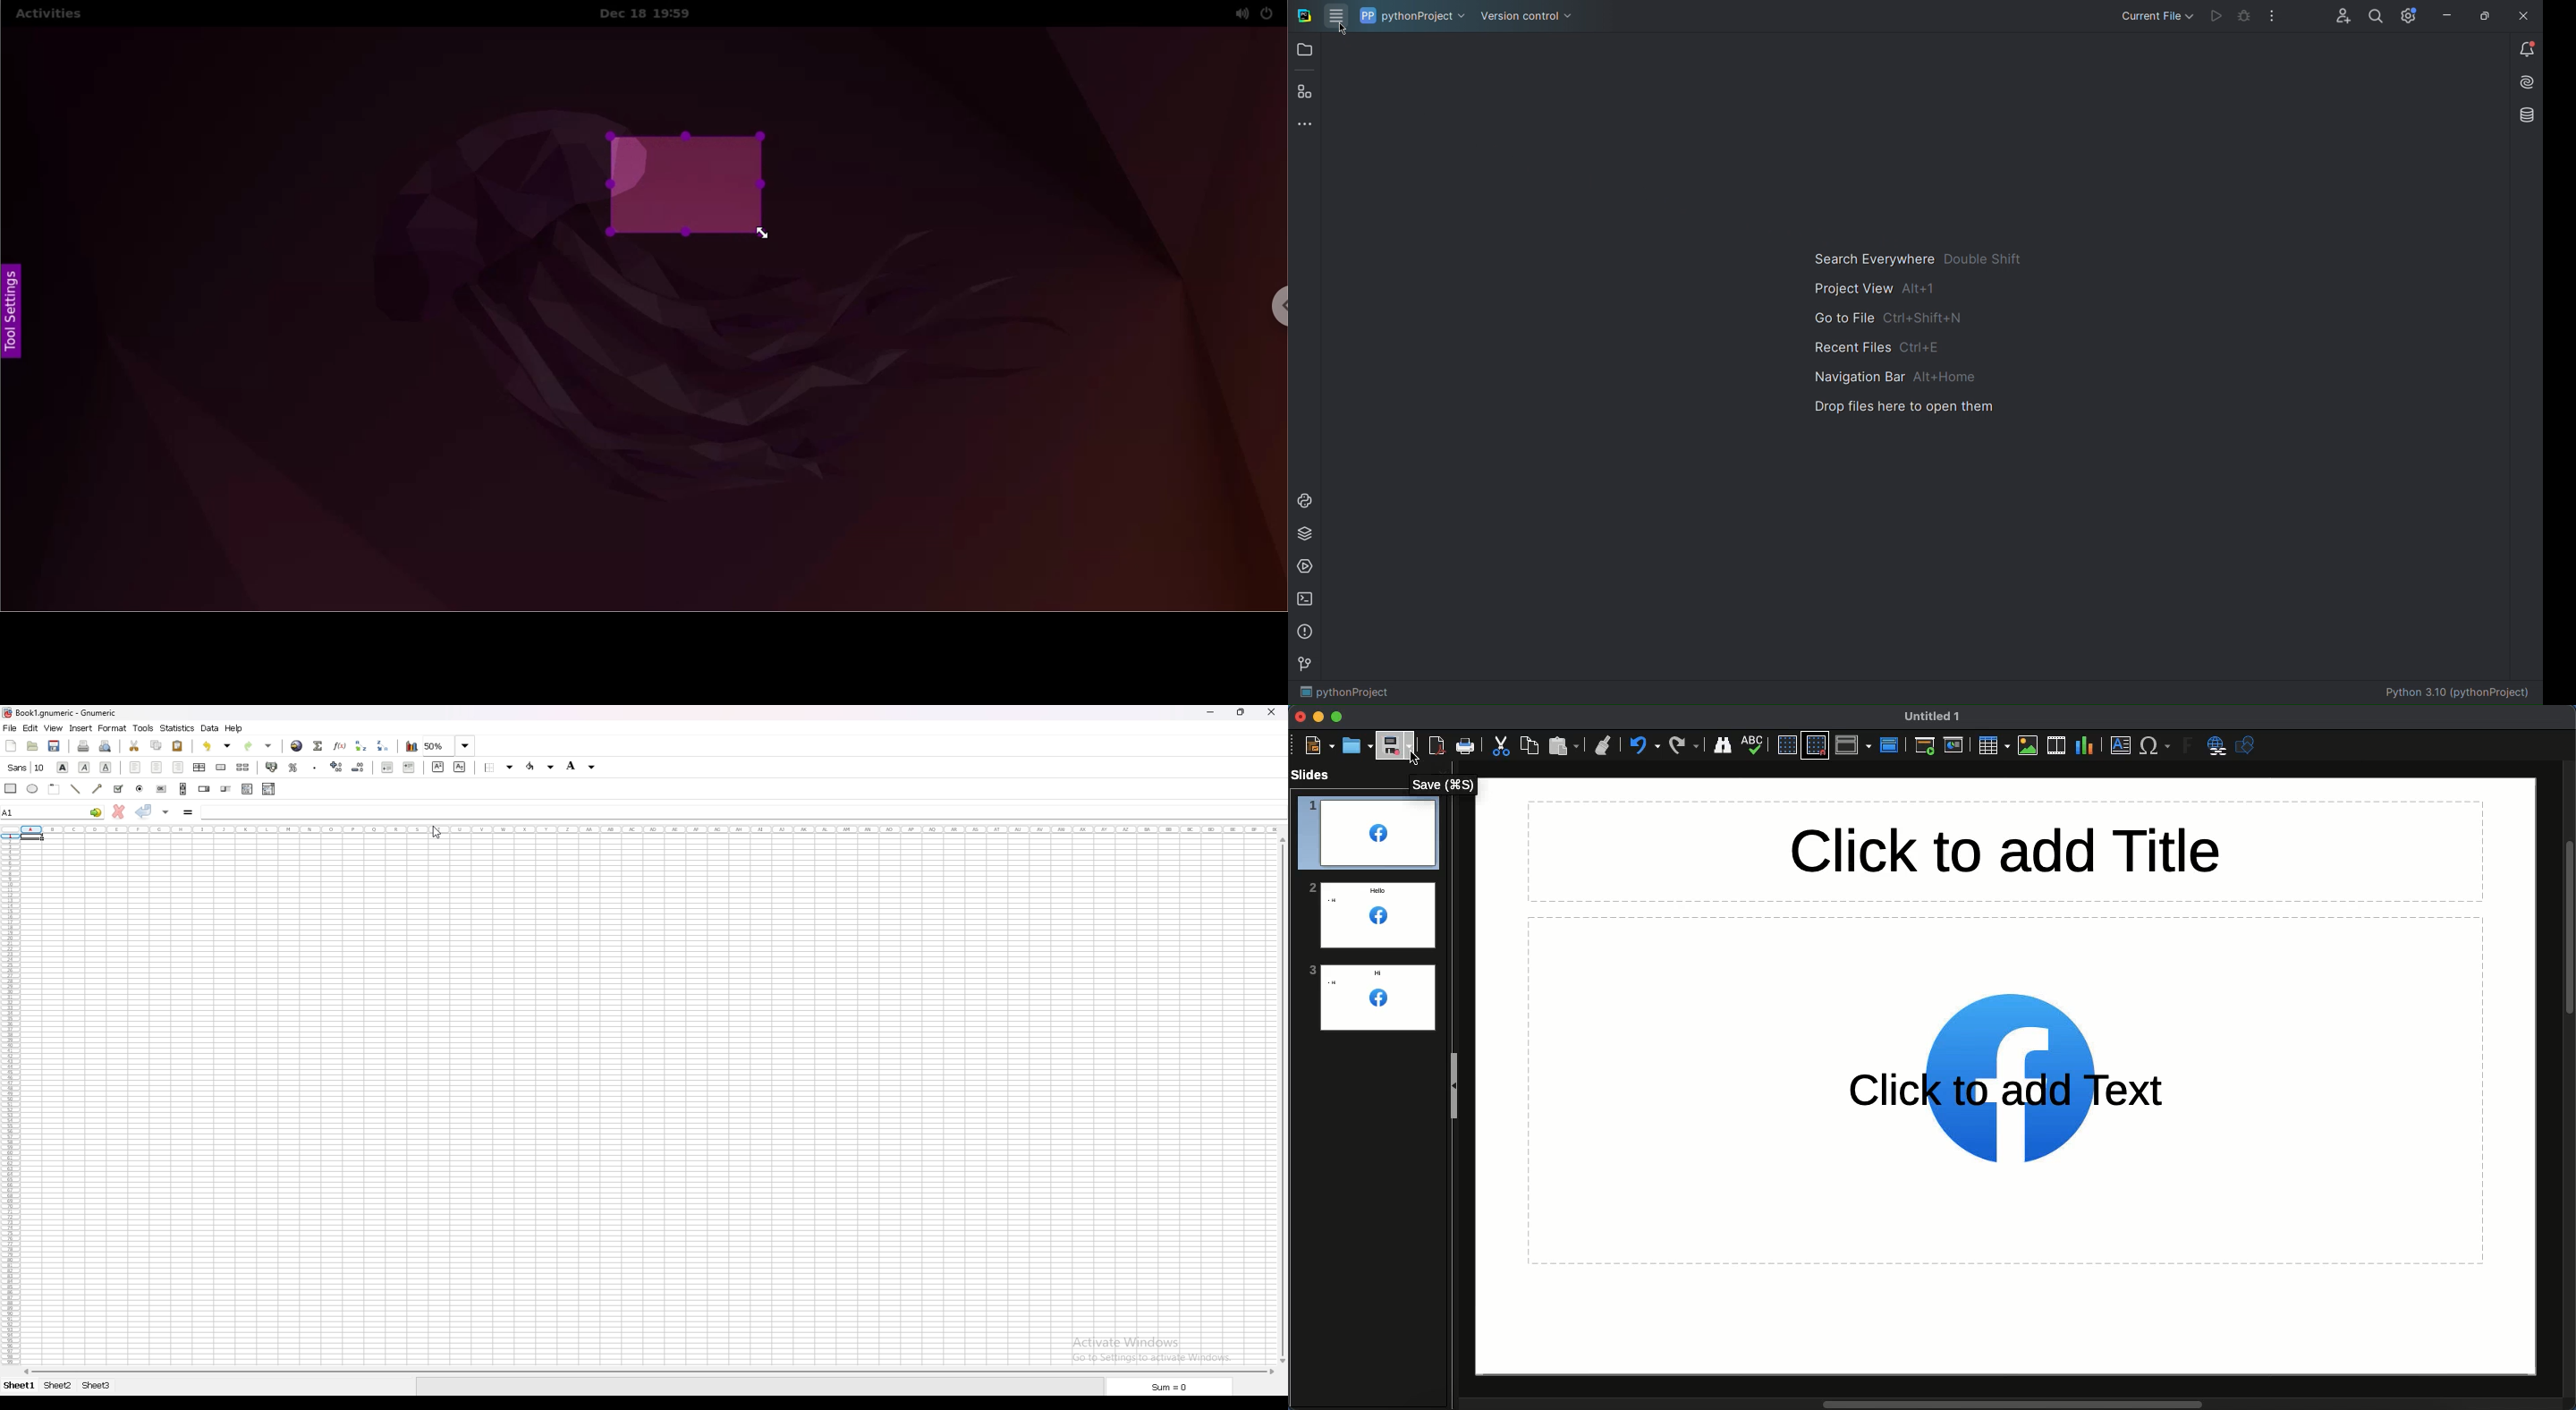 The height and width of the screenshot is (1428, 2576). What do you see at coordinates (1306, 568) in the screenshot?
I see `Services` at bounding box center [1306, 568].